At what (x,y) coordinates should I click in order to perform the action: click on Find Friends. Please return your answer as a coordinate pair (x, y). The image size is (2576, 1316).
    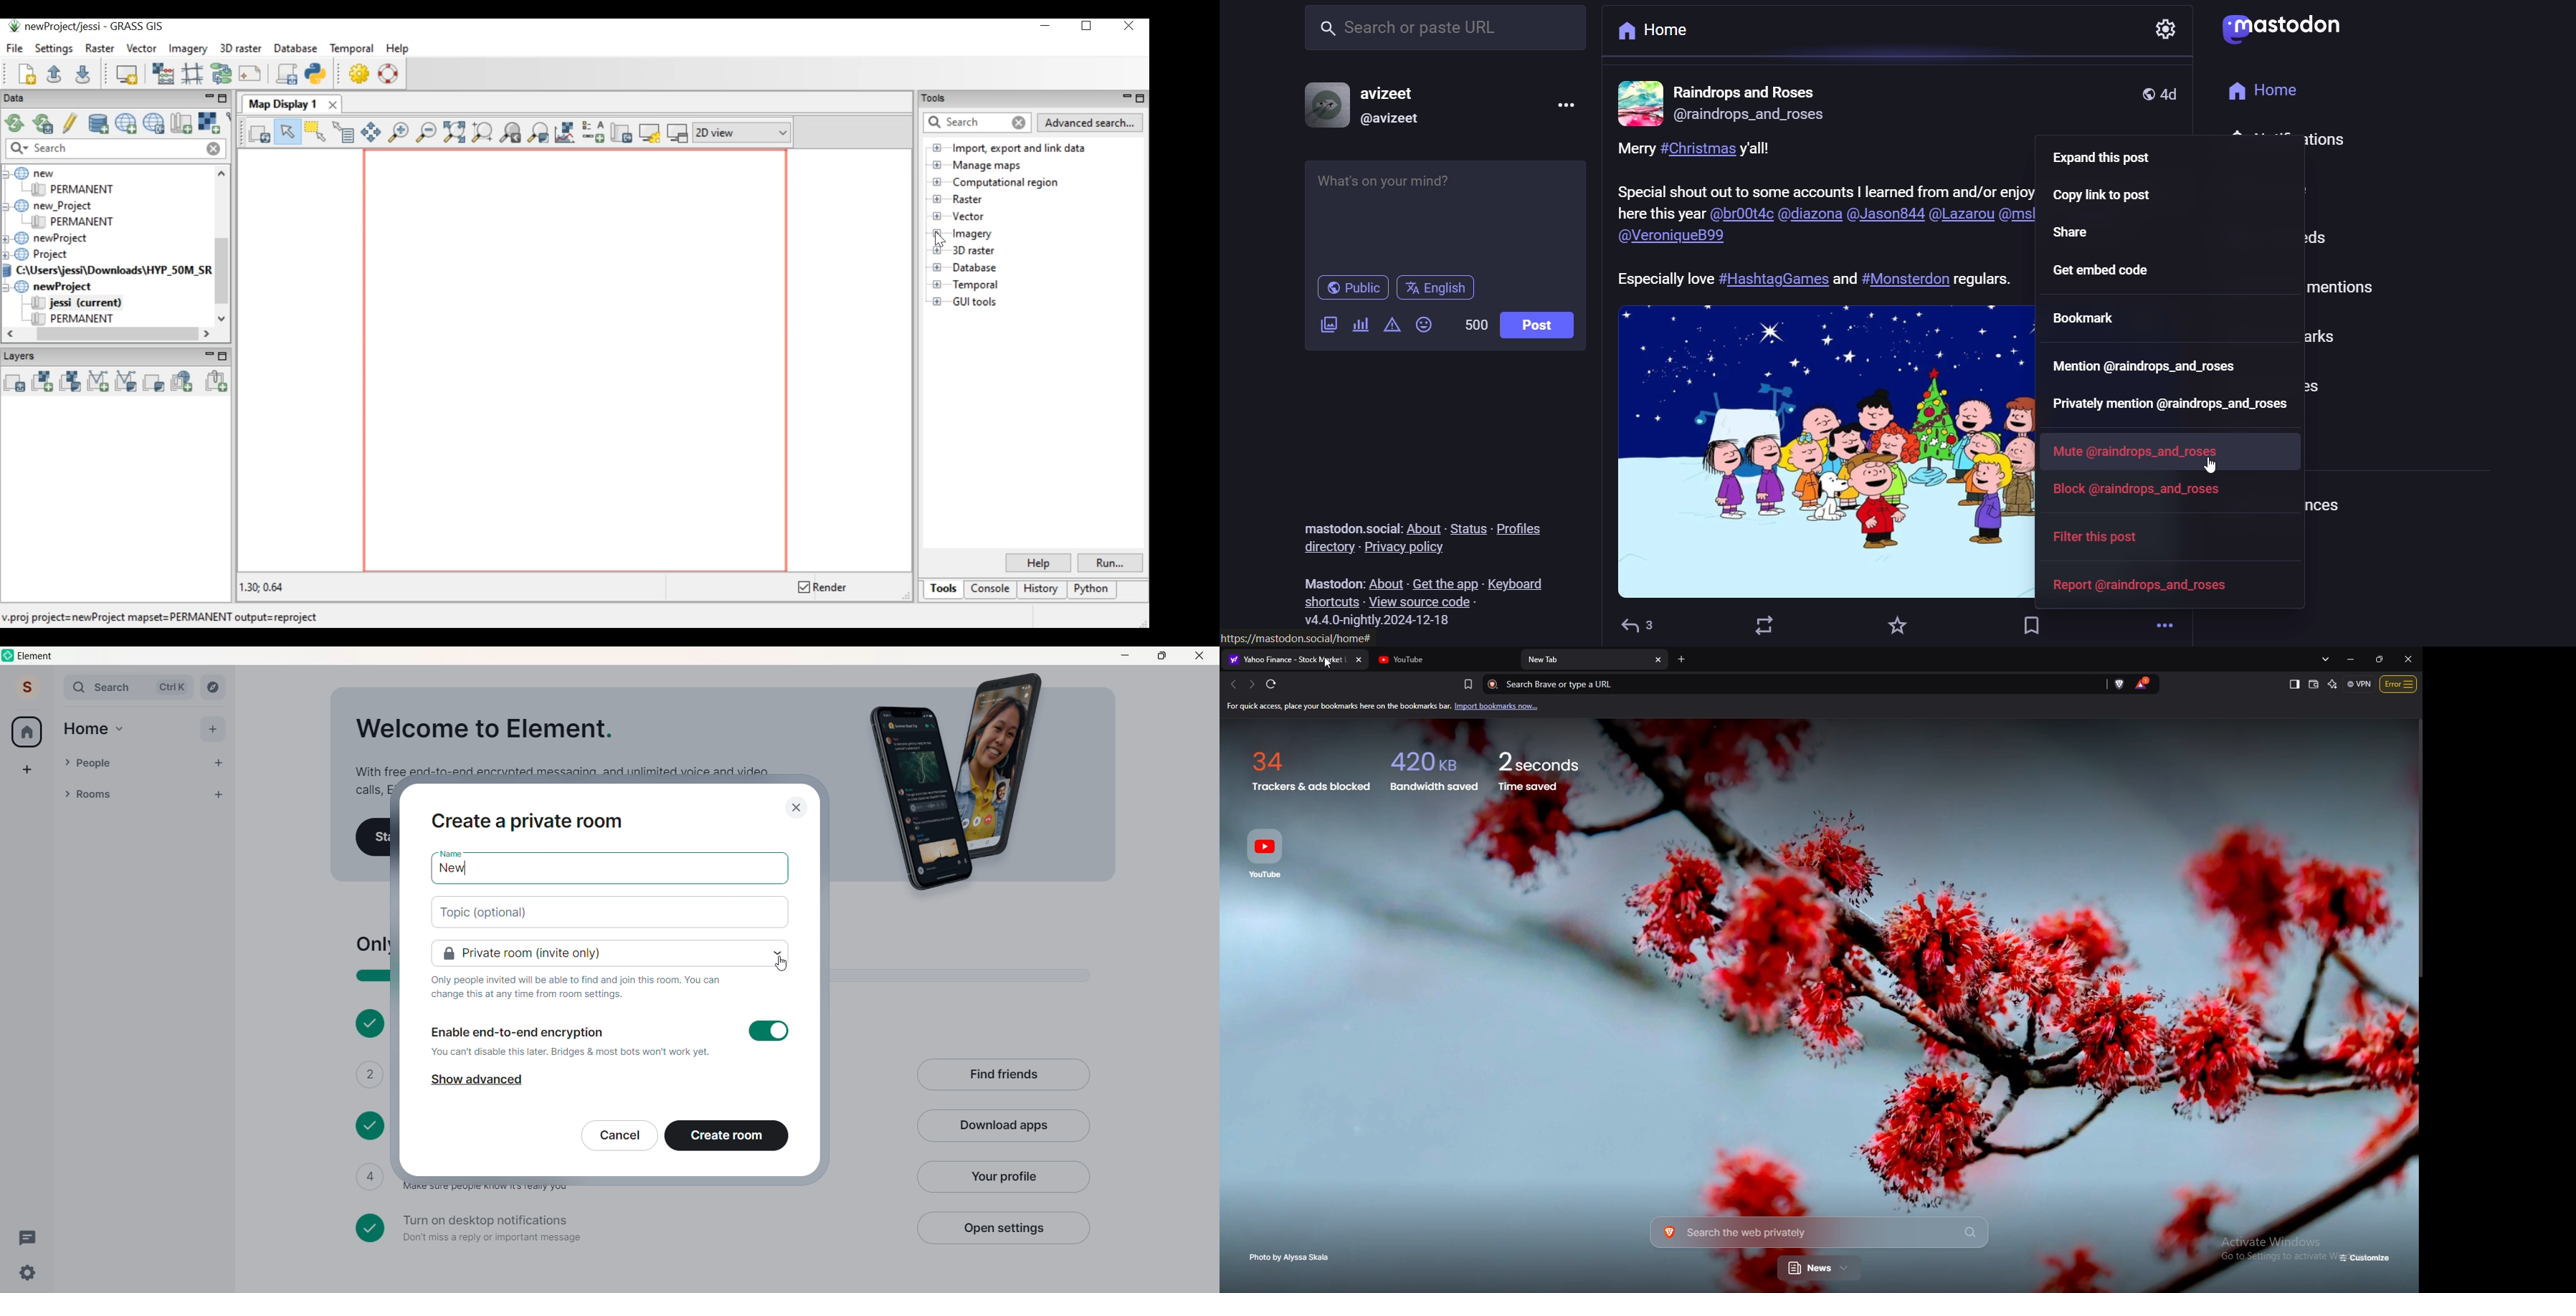
    Looking at the image, I should click on (1003, 1076).